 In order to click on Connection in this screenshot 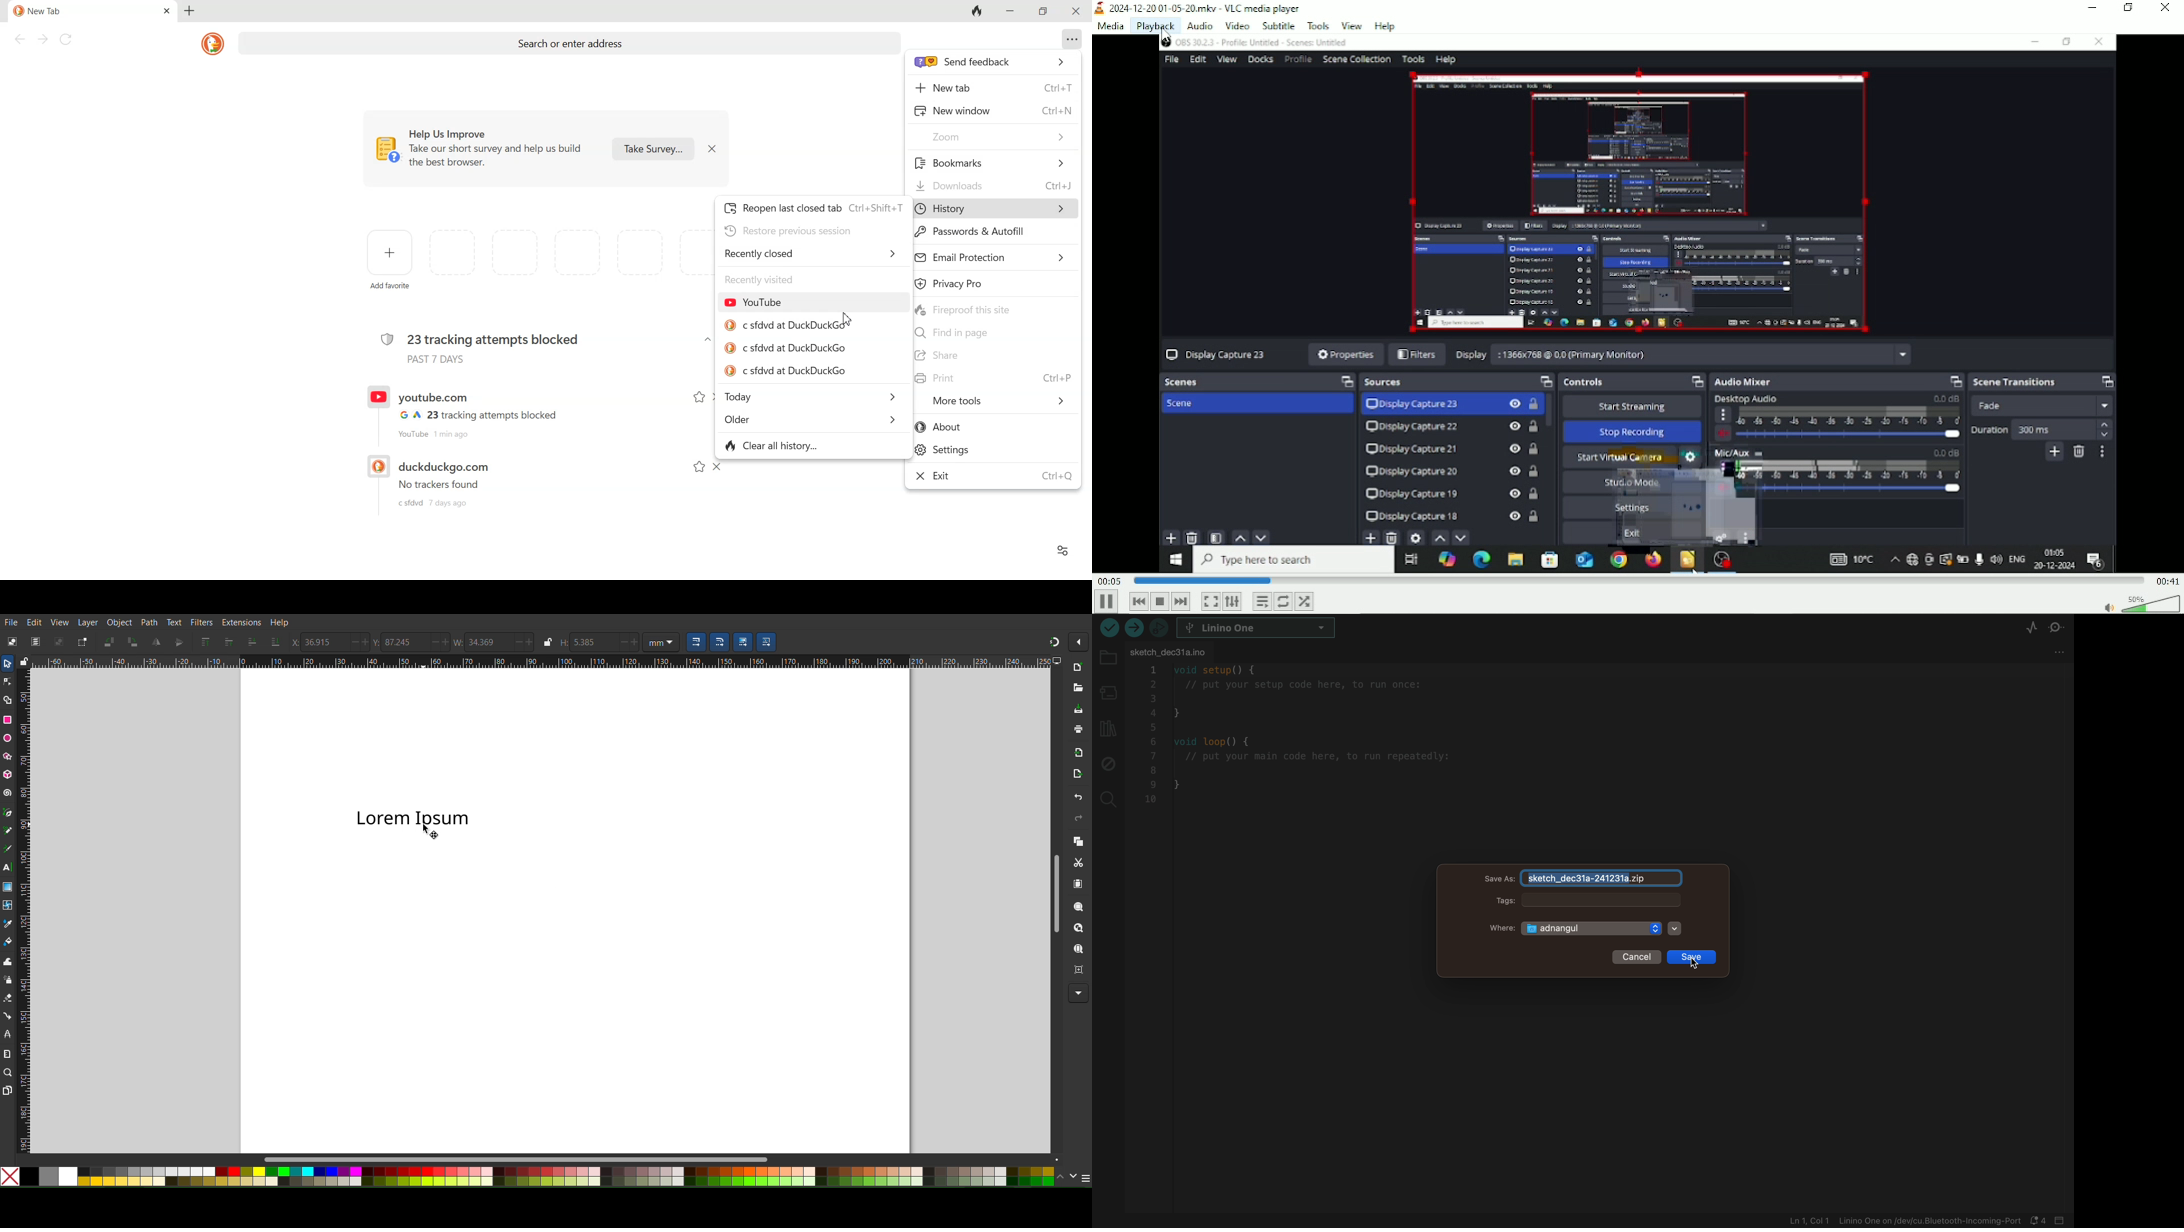, I will do `click(8, 1016)`.